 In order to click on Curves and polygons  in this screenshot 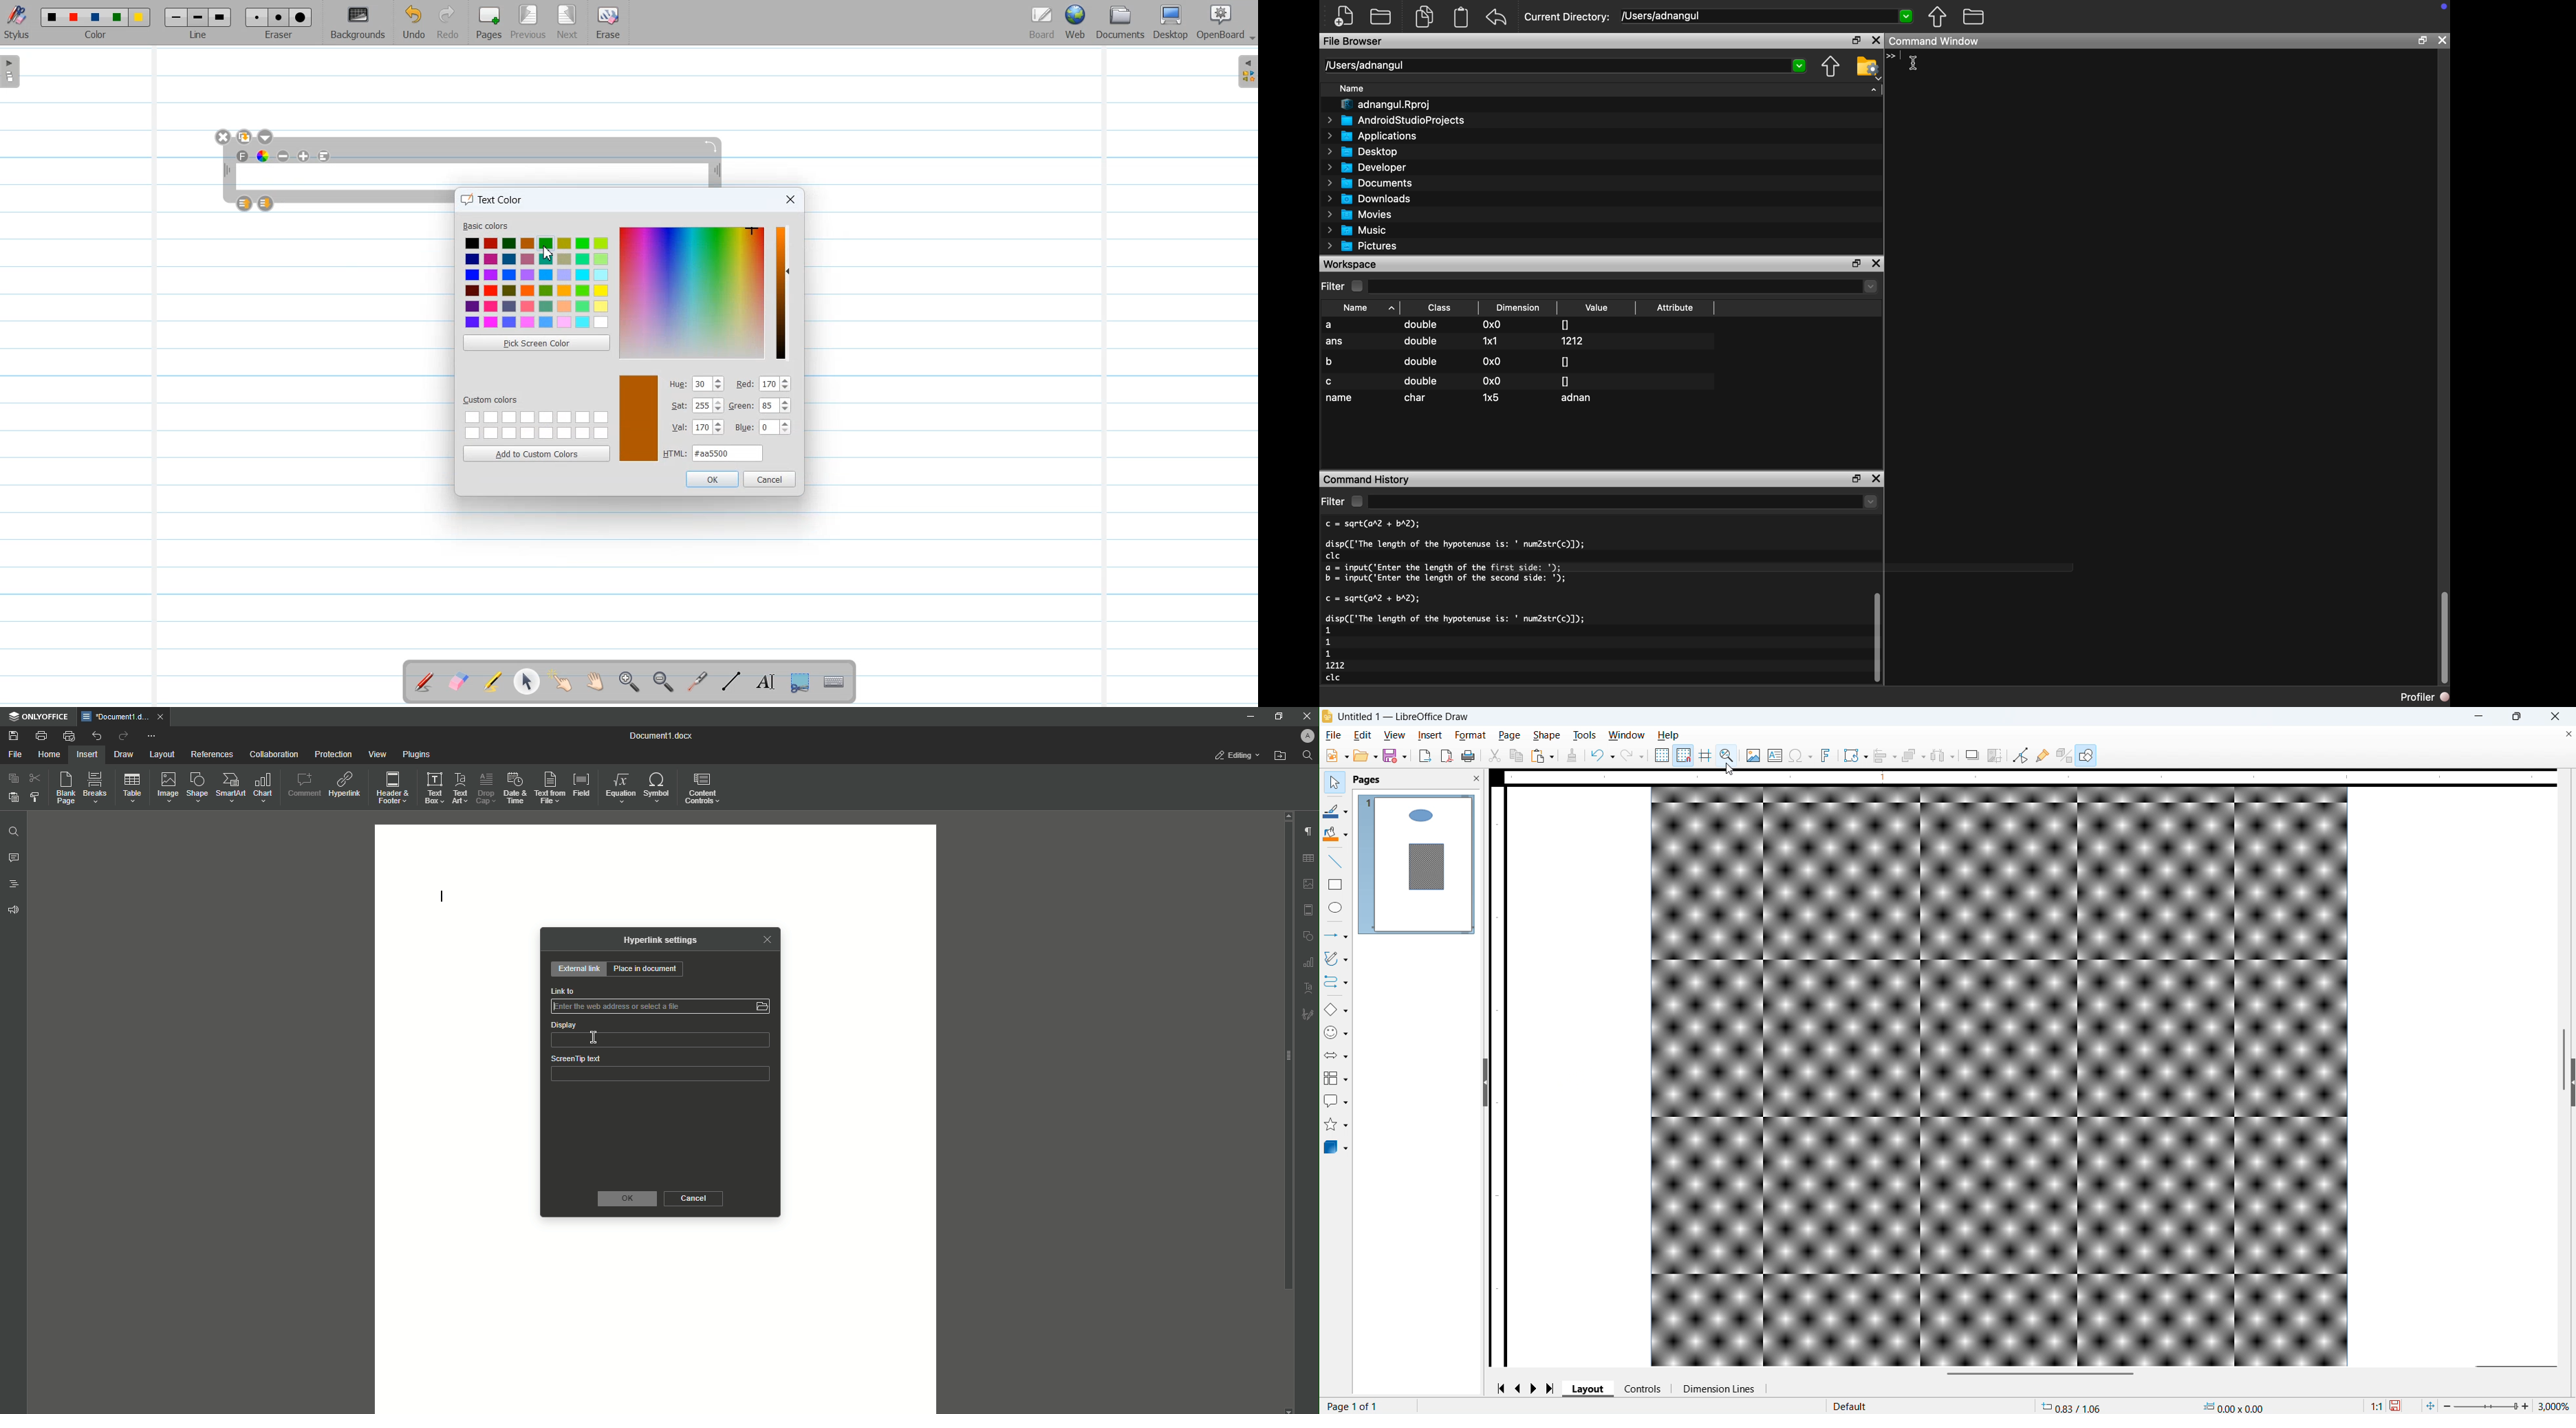, I will do `click(1336, 958)`.